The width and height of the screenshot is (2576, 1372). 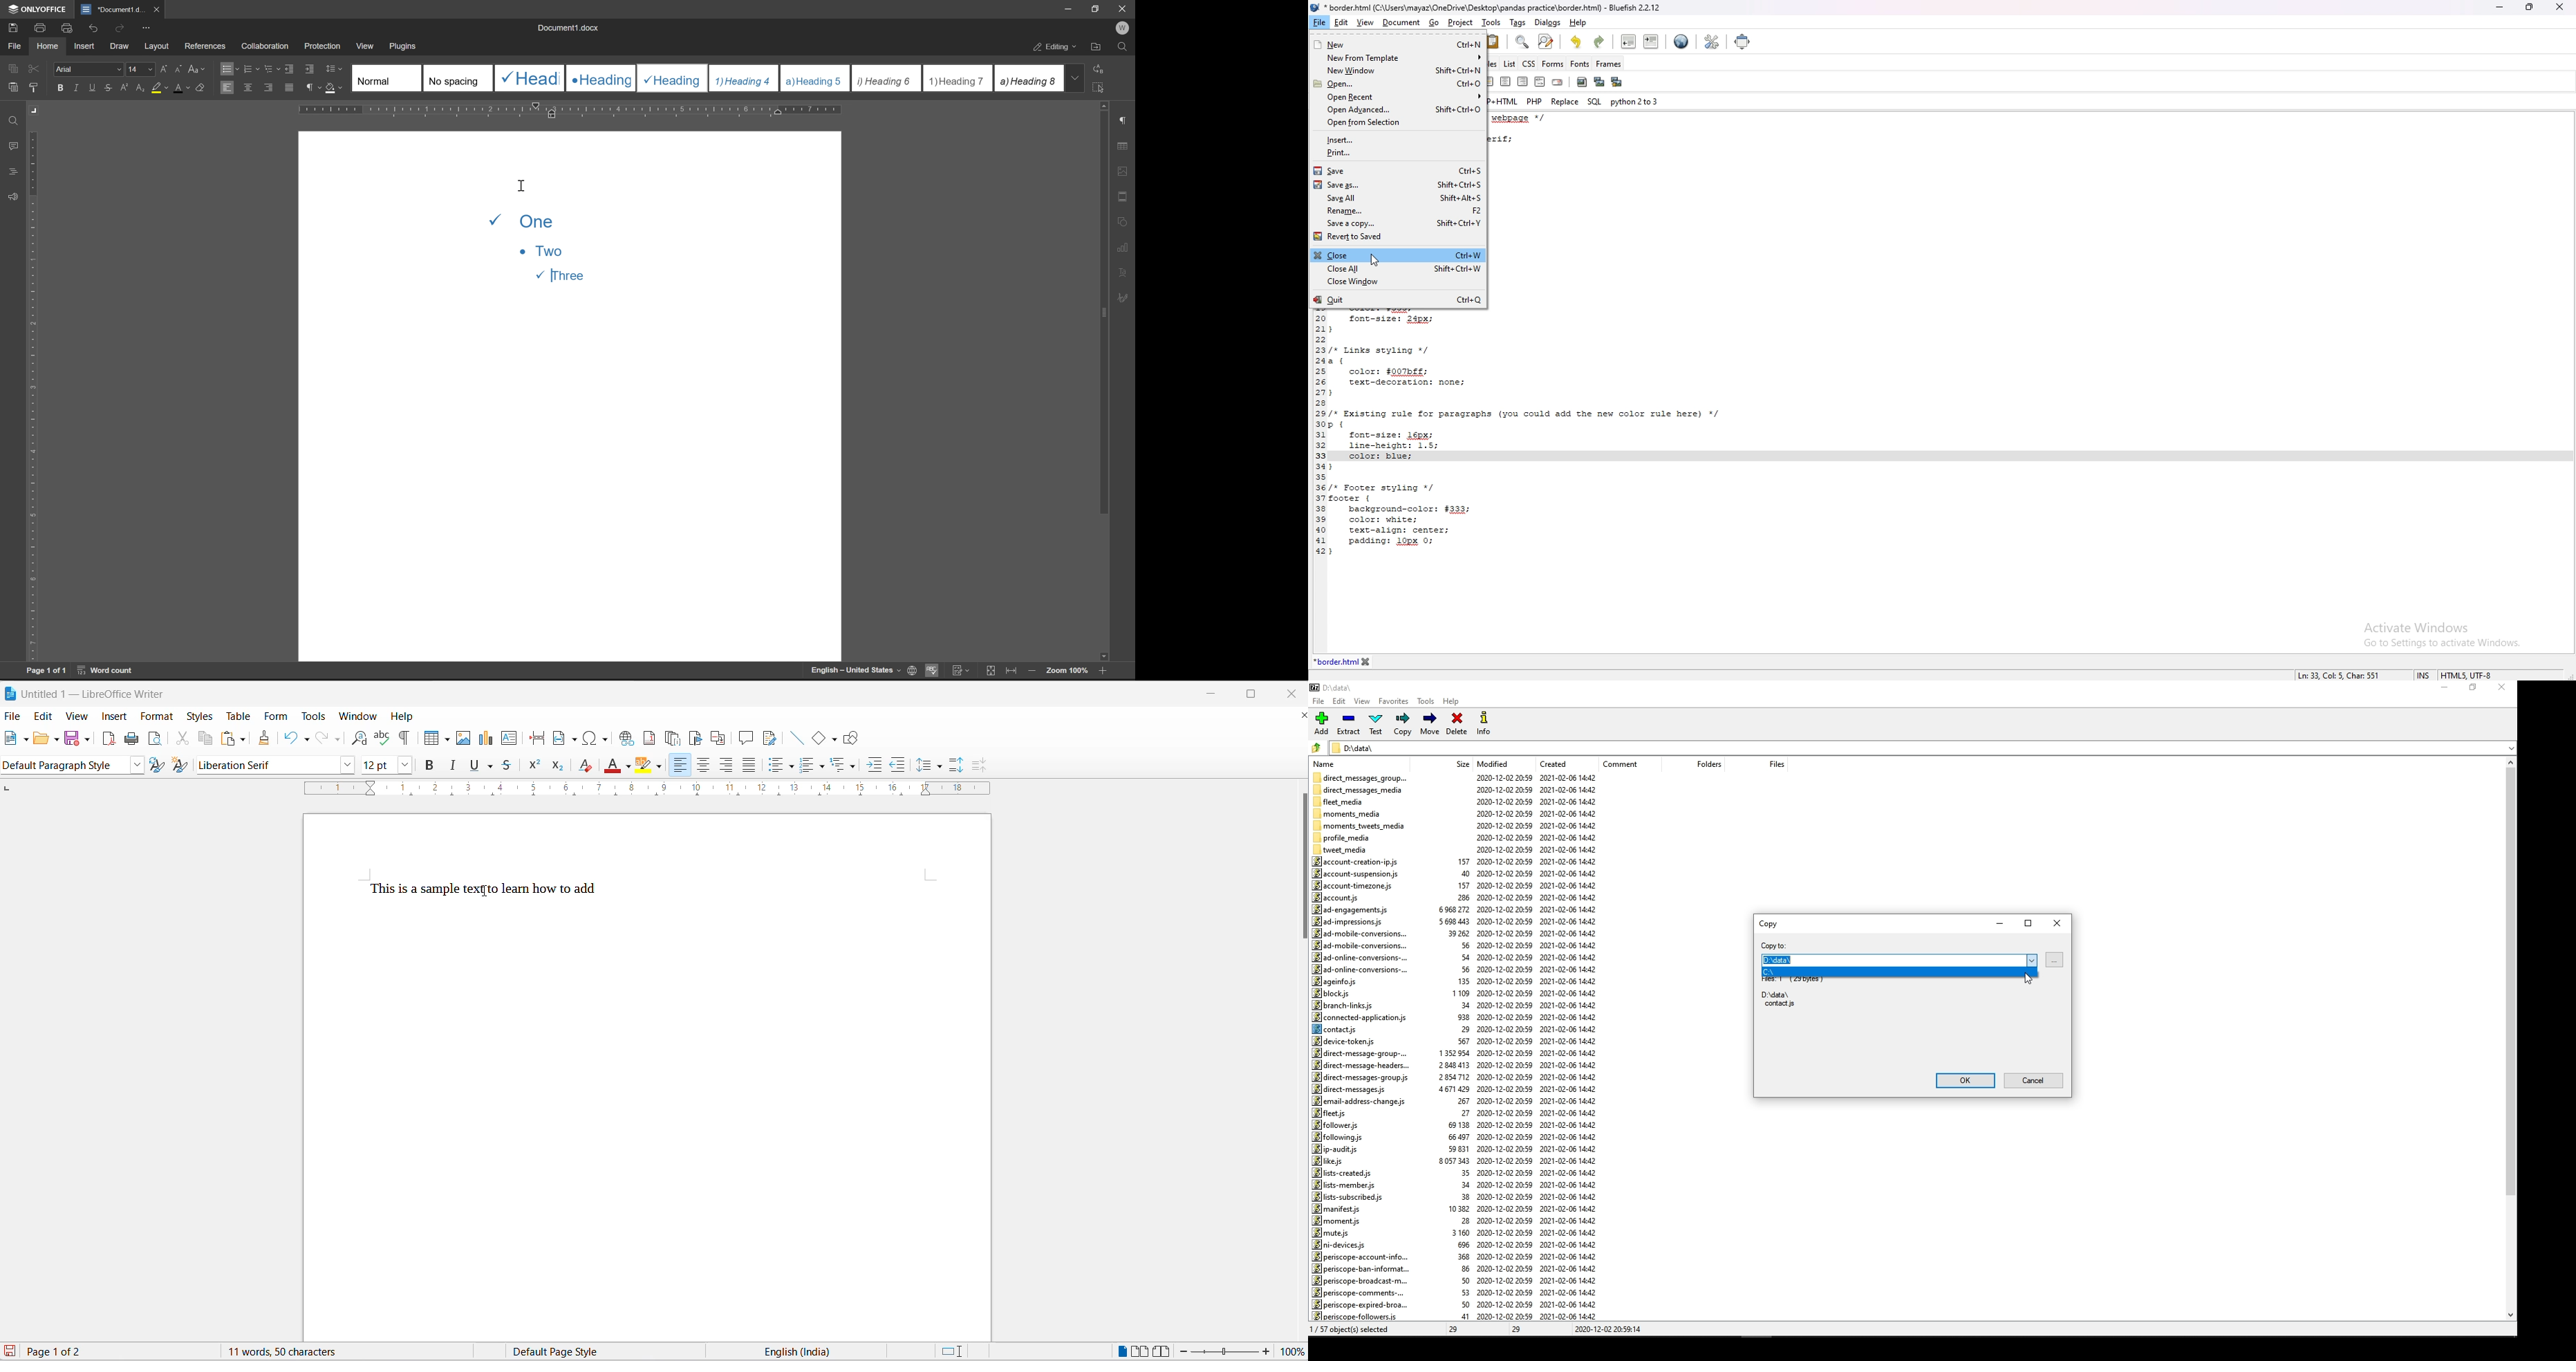 What do you see at coordinates (1962, 1079) in the screenshot?
I see `ok` at bounding box center [1962, 1079].